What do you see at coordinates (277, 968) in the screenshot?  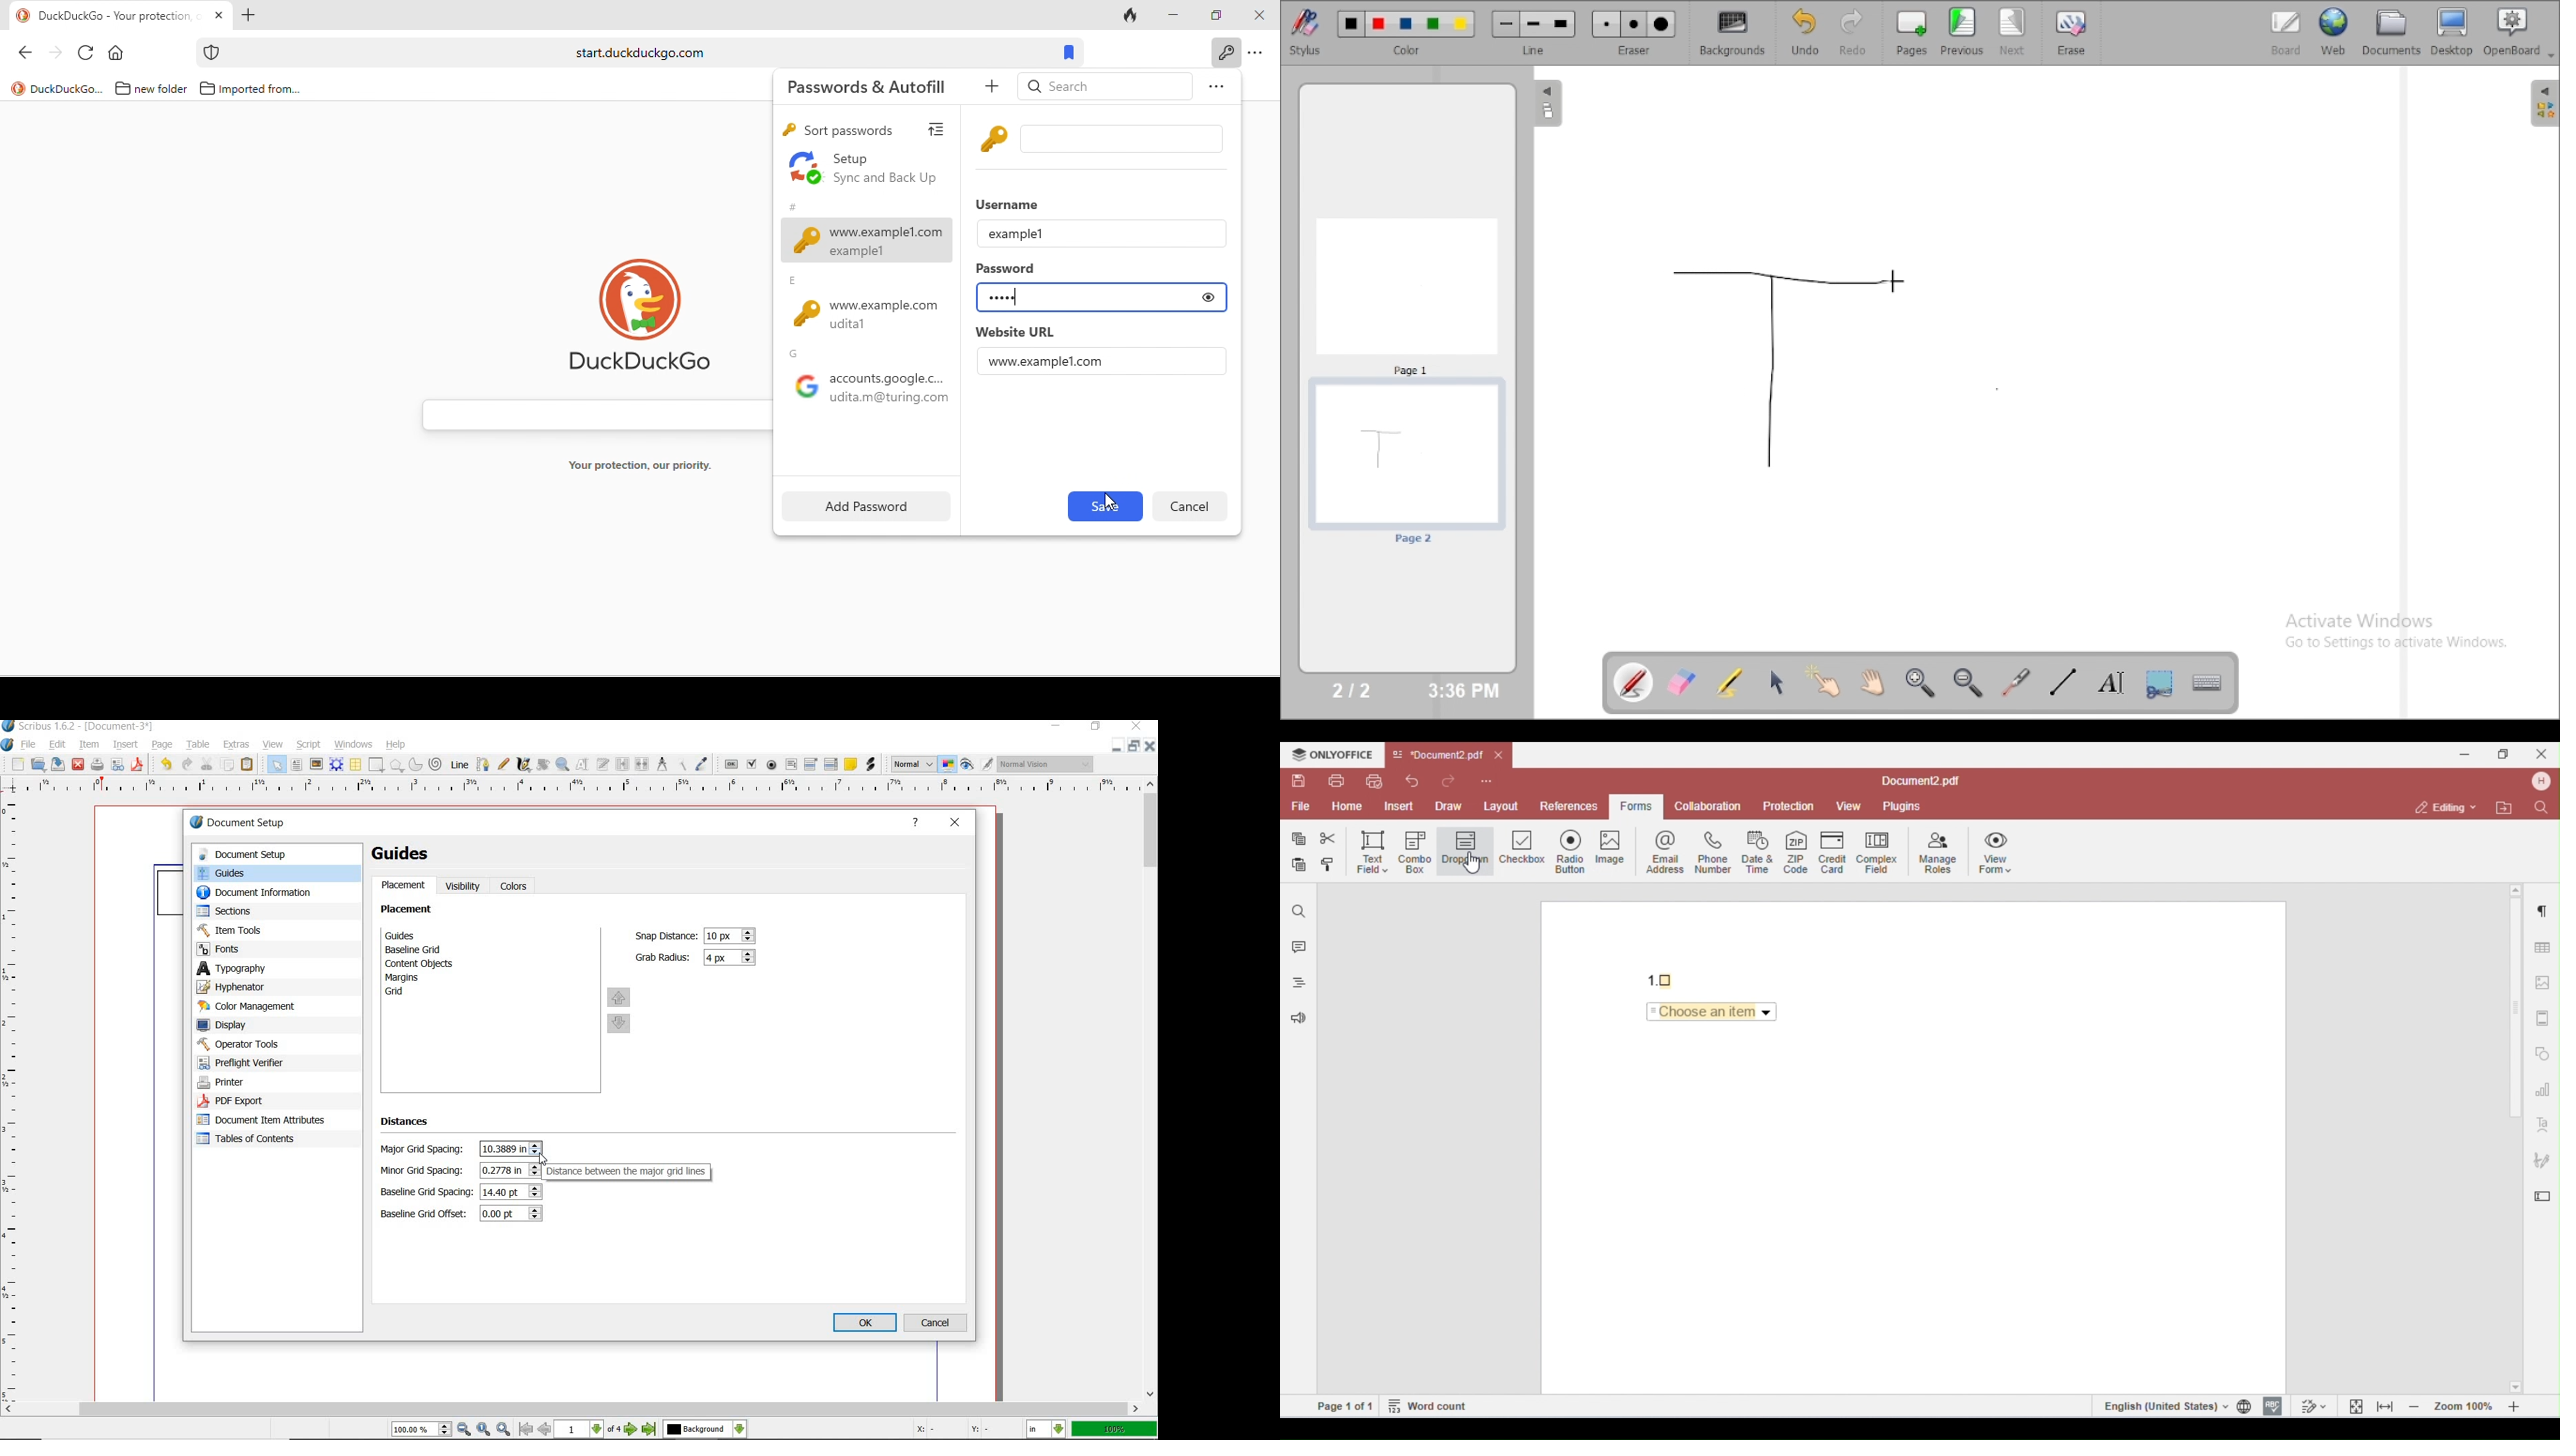 I see `typography` at bounding box center [277, 968].